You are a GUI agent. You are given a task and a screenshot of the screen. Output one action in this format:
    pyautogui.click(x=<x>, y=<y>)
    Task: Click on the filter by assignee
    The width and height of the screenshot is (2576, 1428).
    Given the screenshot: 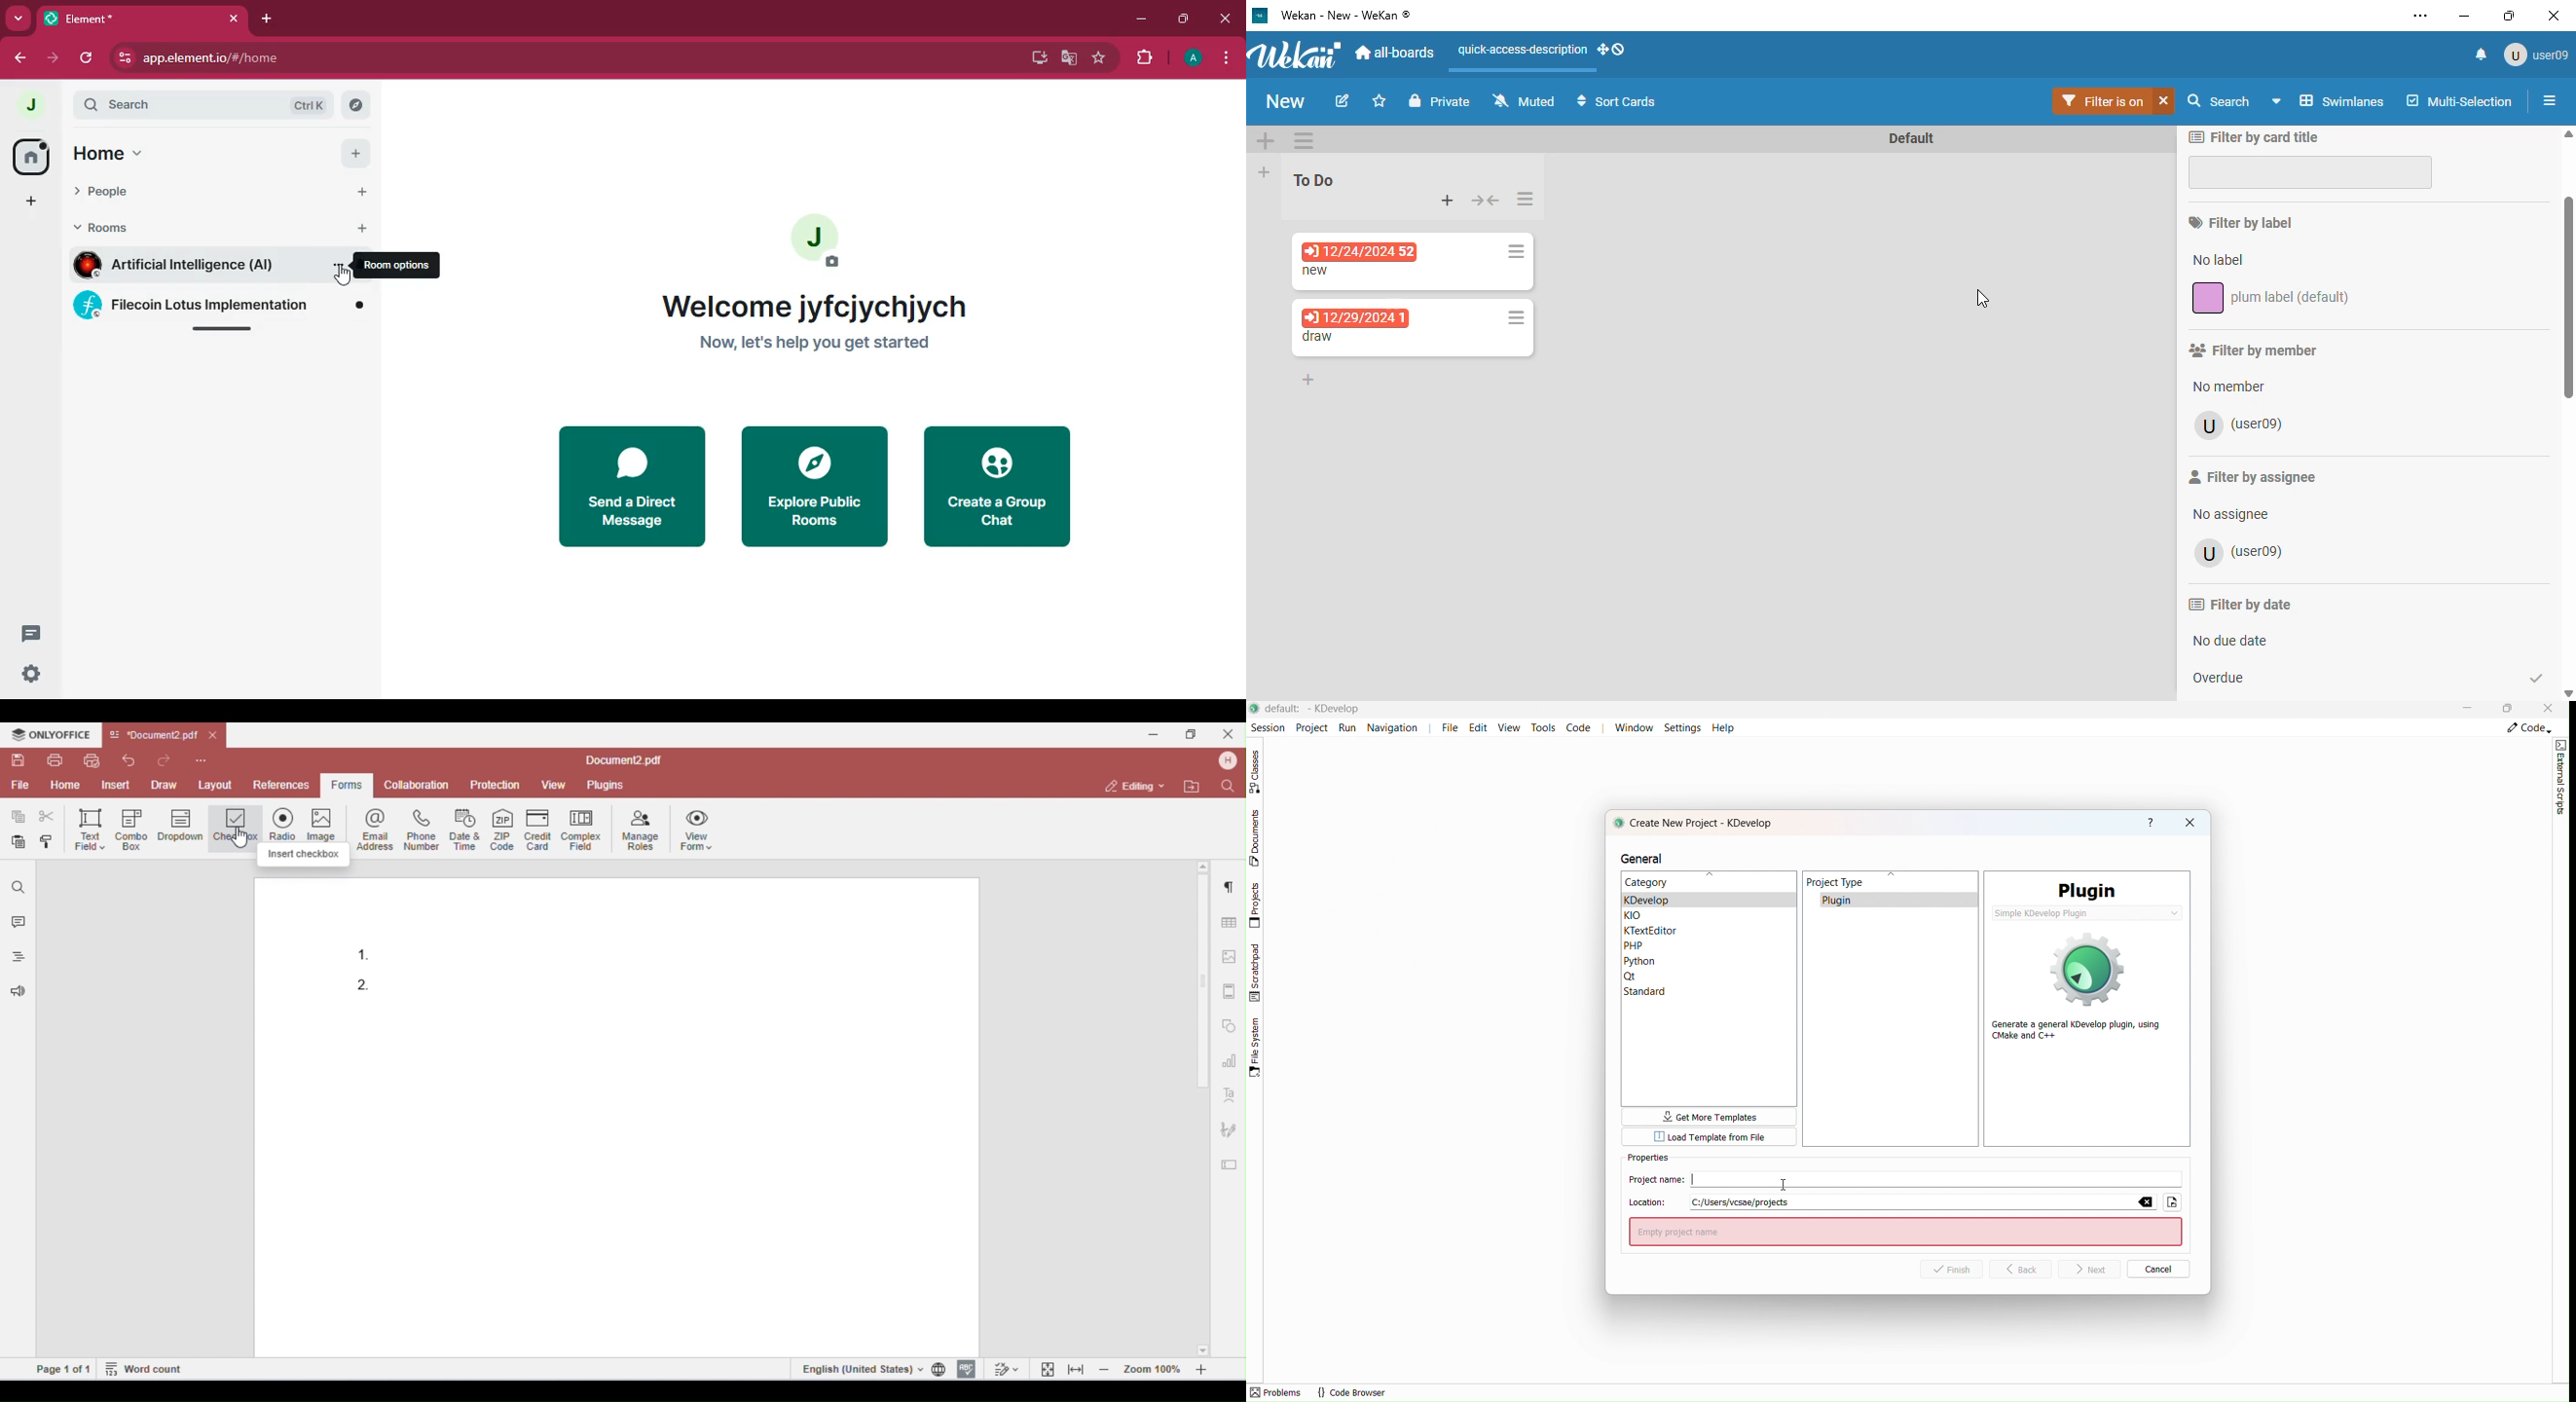 What is the action you would take?
    pyautogui.click(x=2252, y=477)
    